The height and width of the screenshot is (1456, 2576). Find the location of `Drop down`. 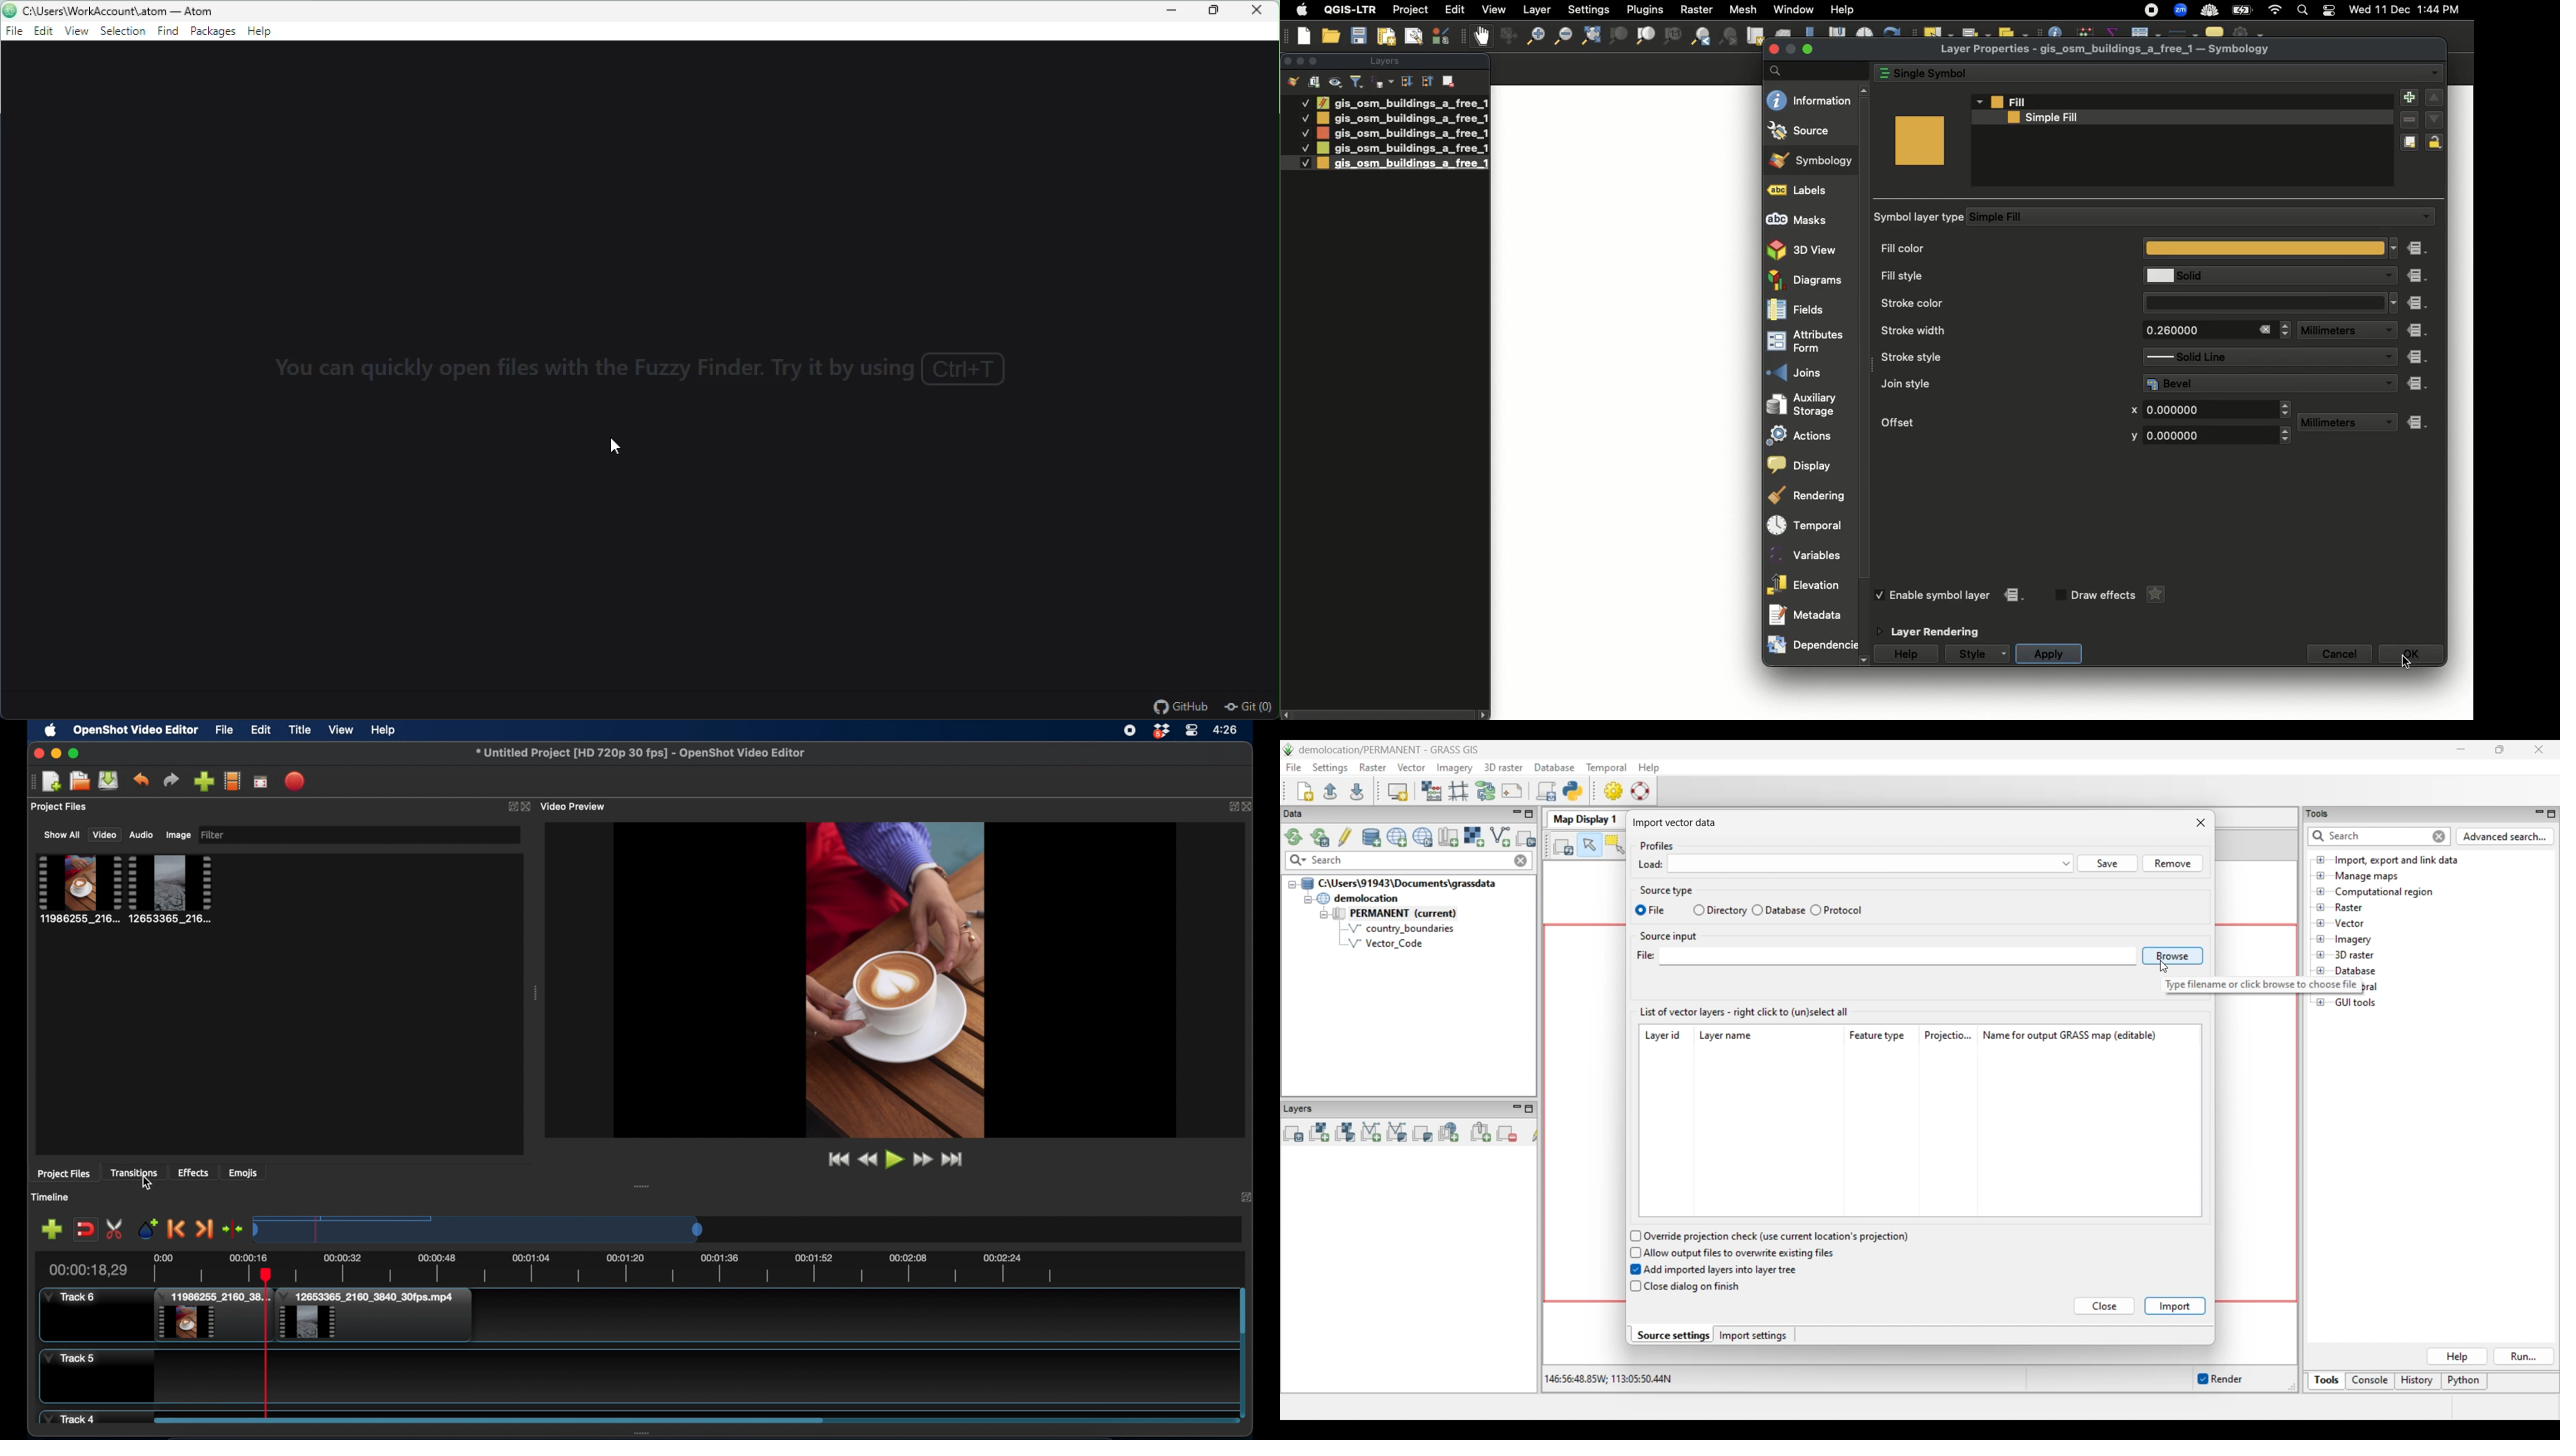

Drop down is located at coordinates (2387, 358).